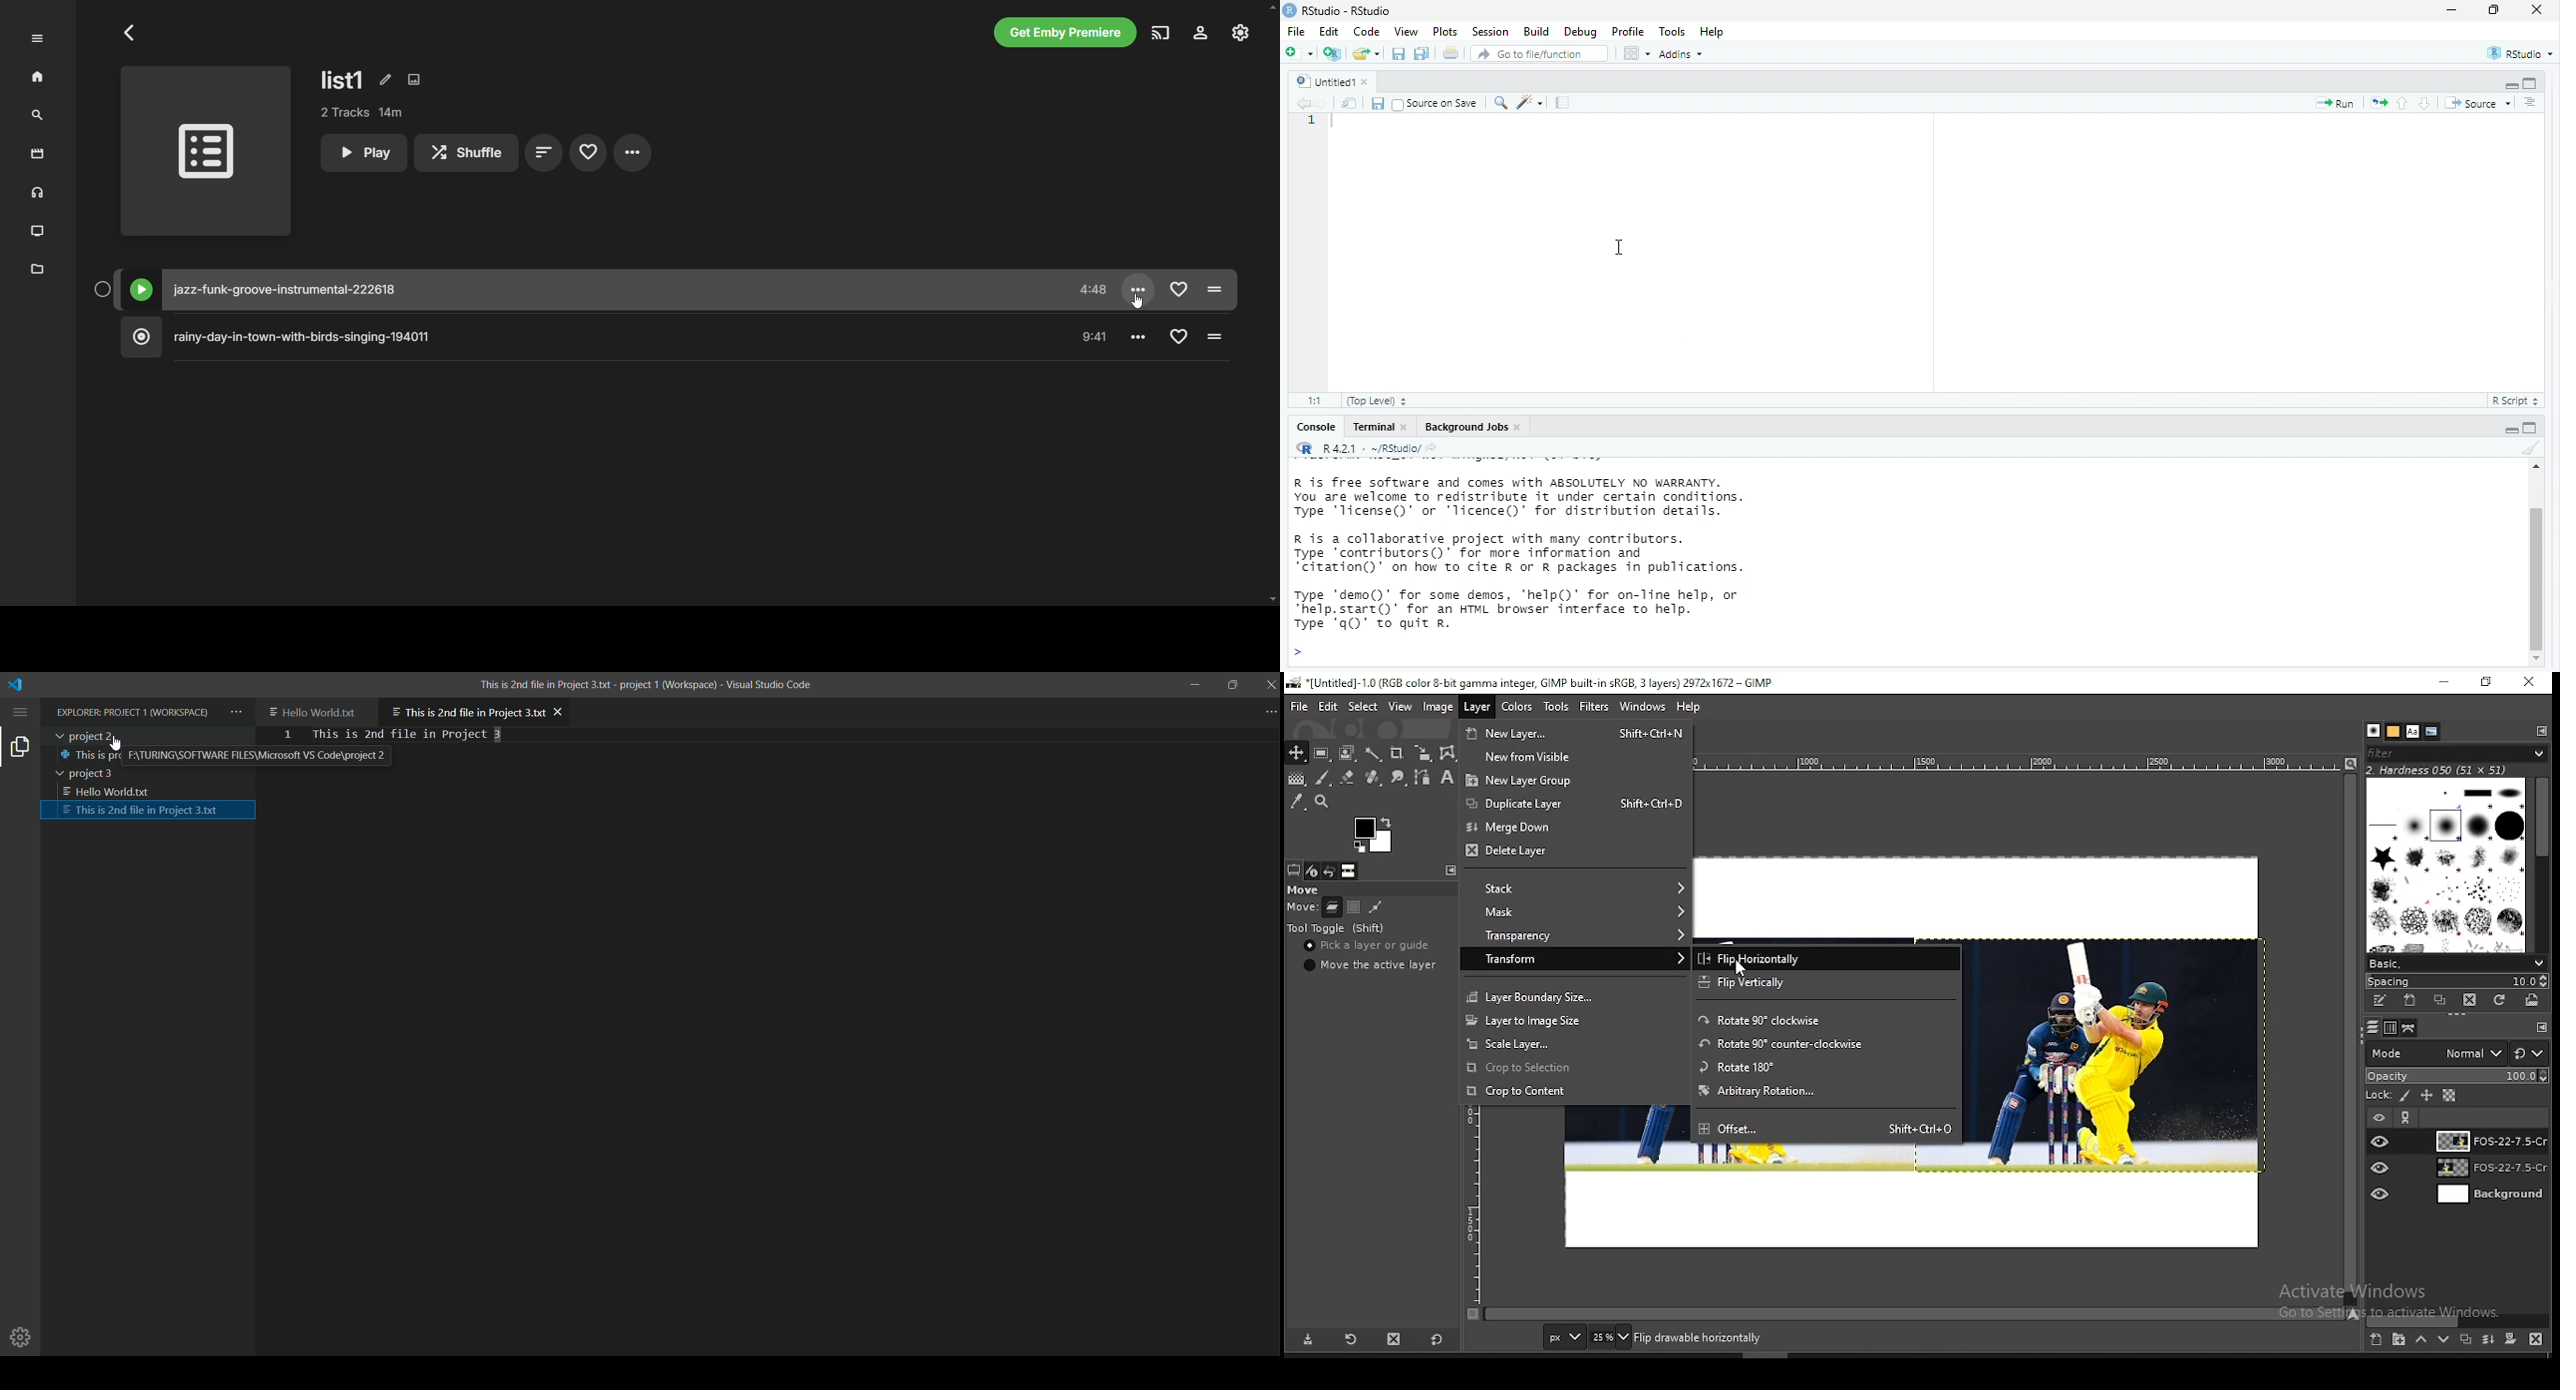 The image size is (2576, 1400). Describe the element at coordinates (1310, 427) in the screenshot. I see `console` at that location.